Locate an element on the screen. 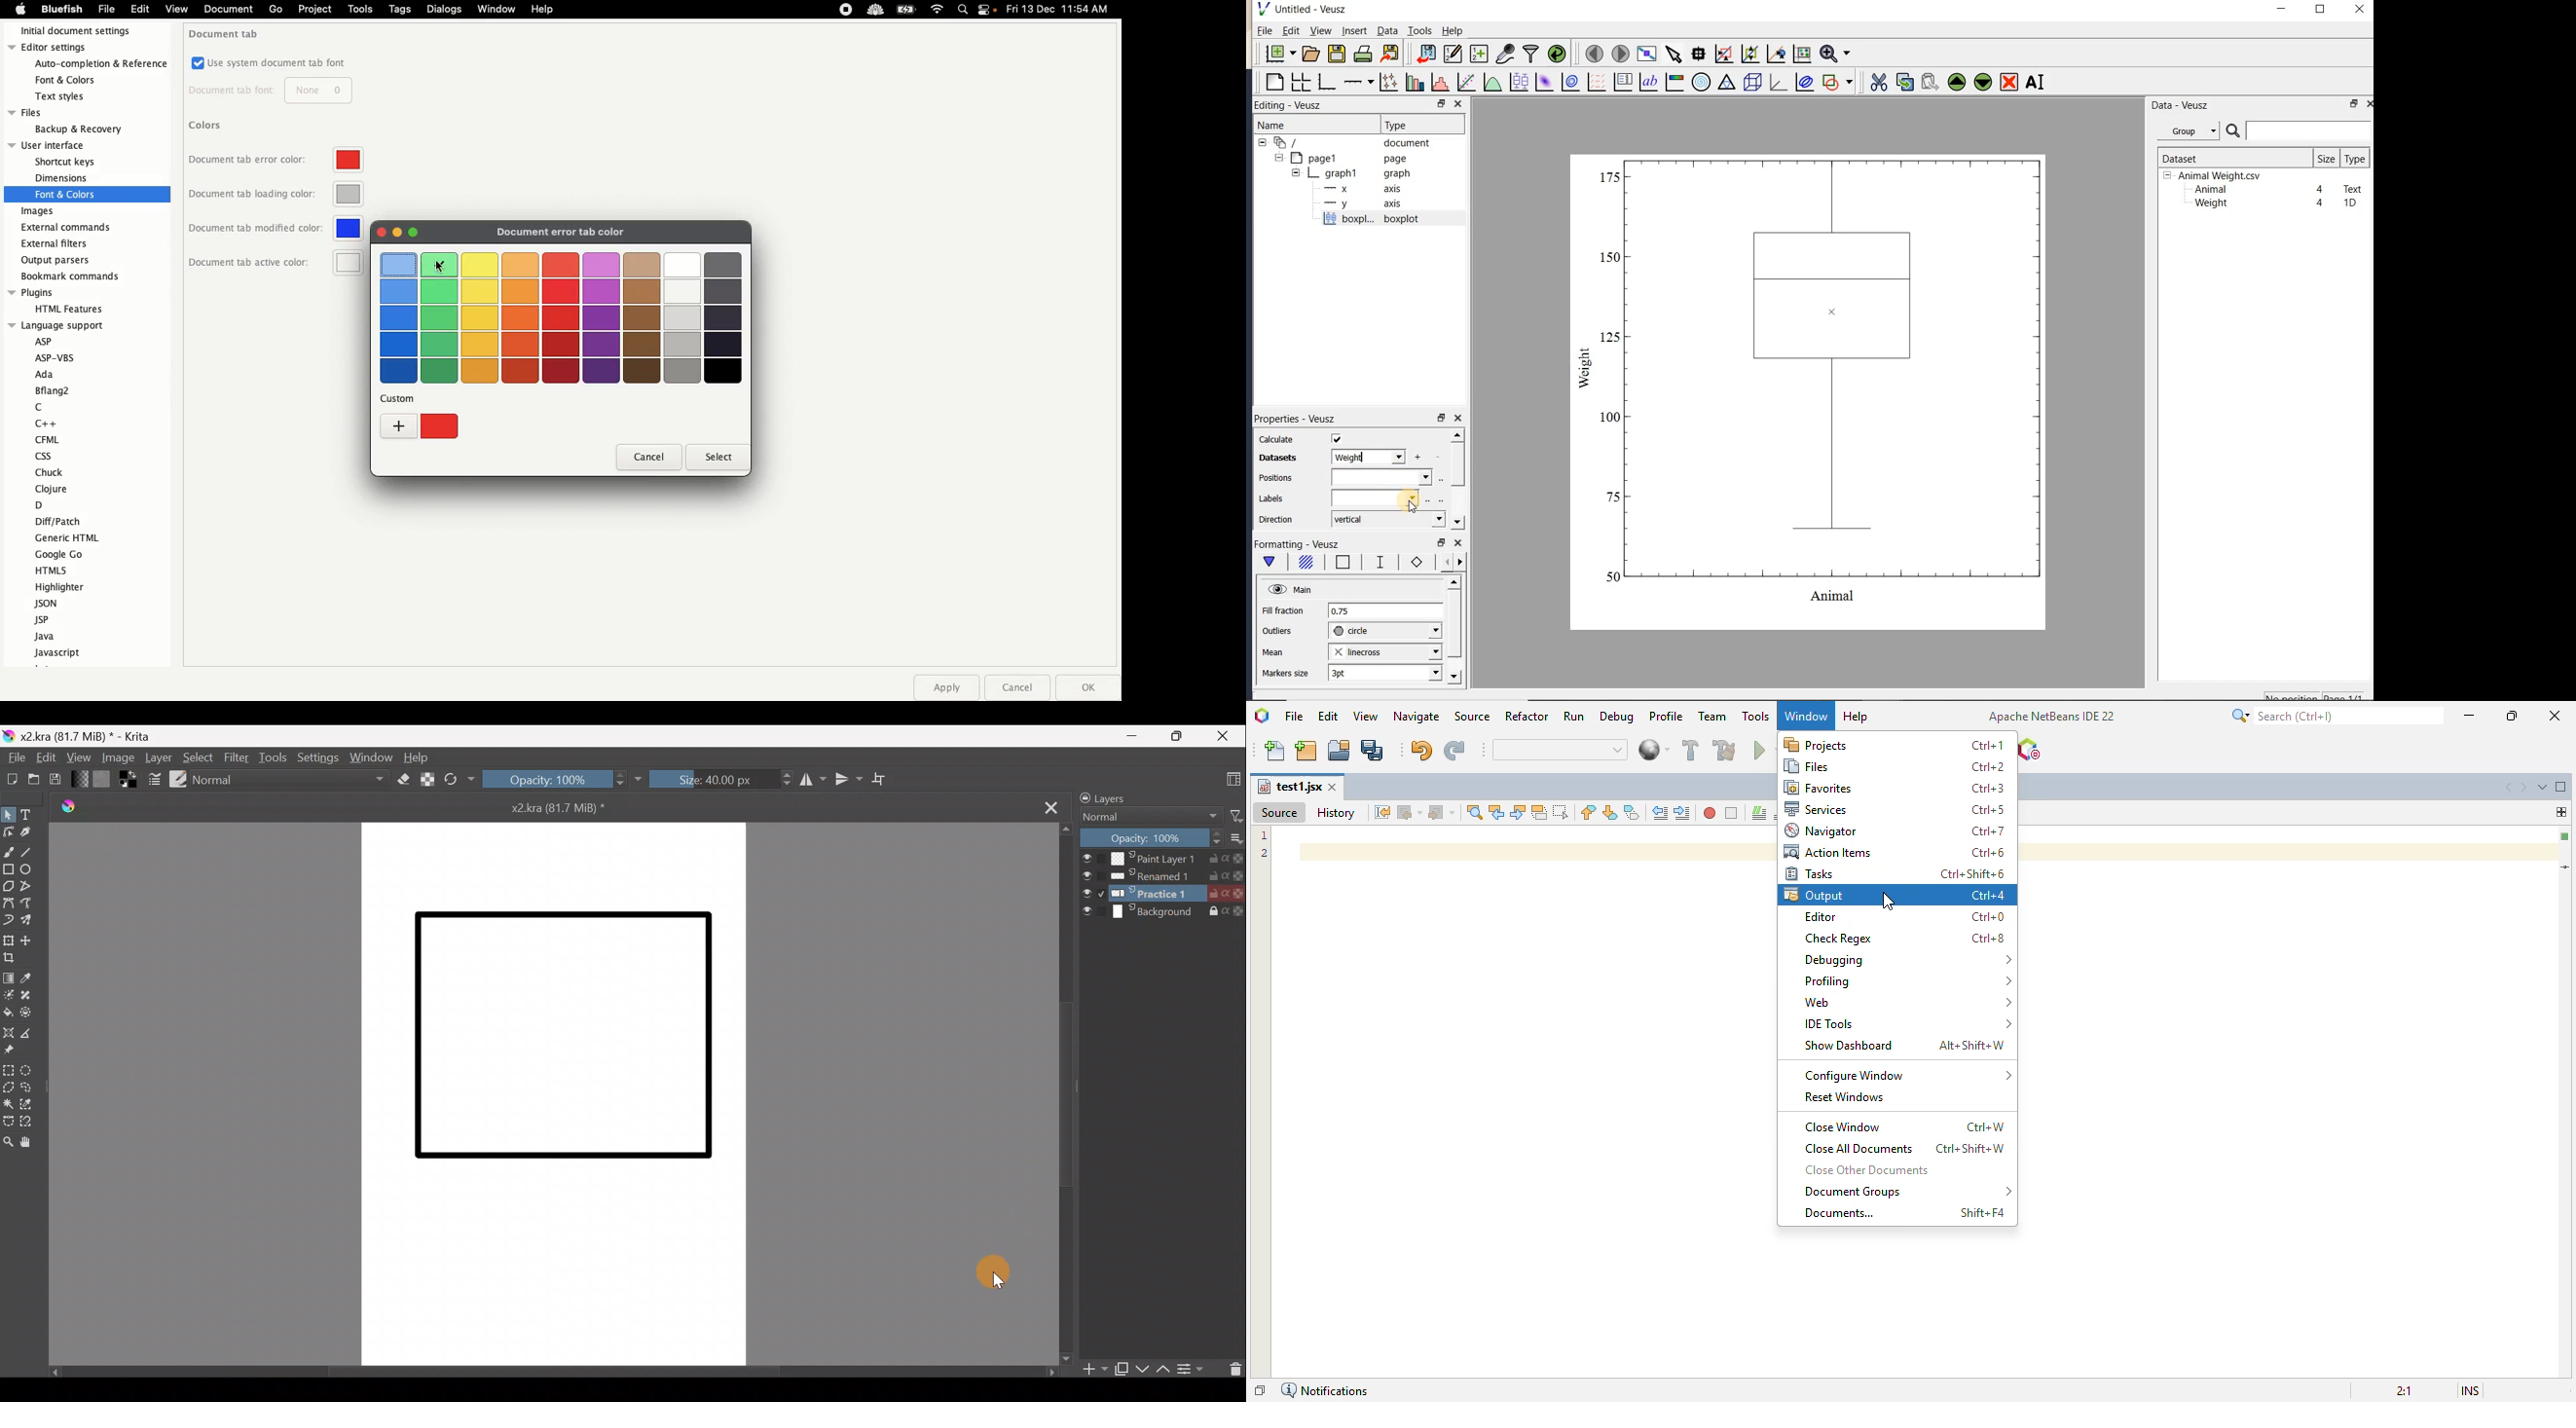 The height and width of the screenshot is (1428, 2576). External commands is located at coordinates (66, 227).